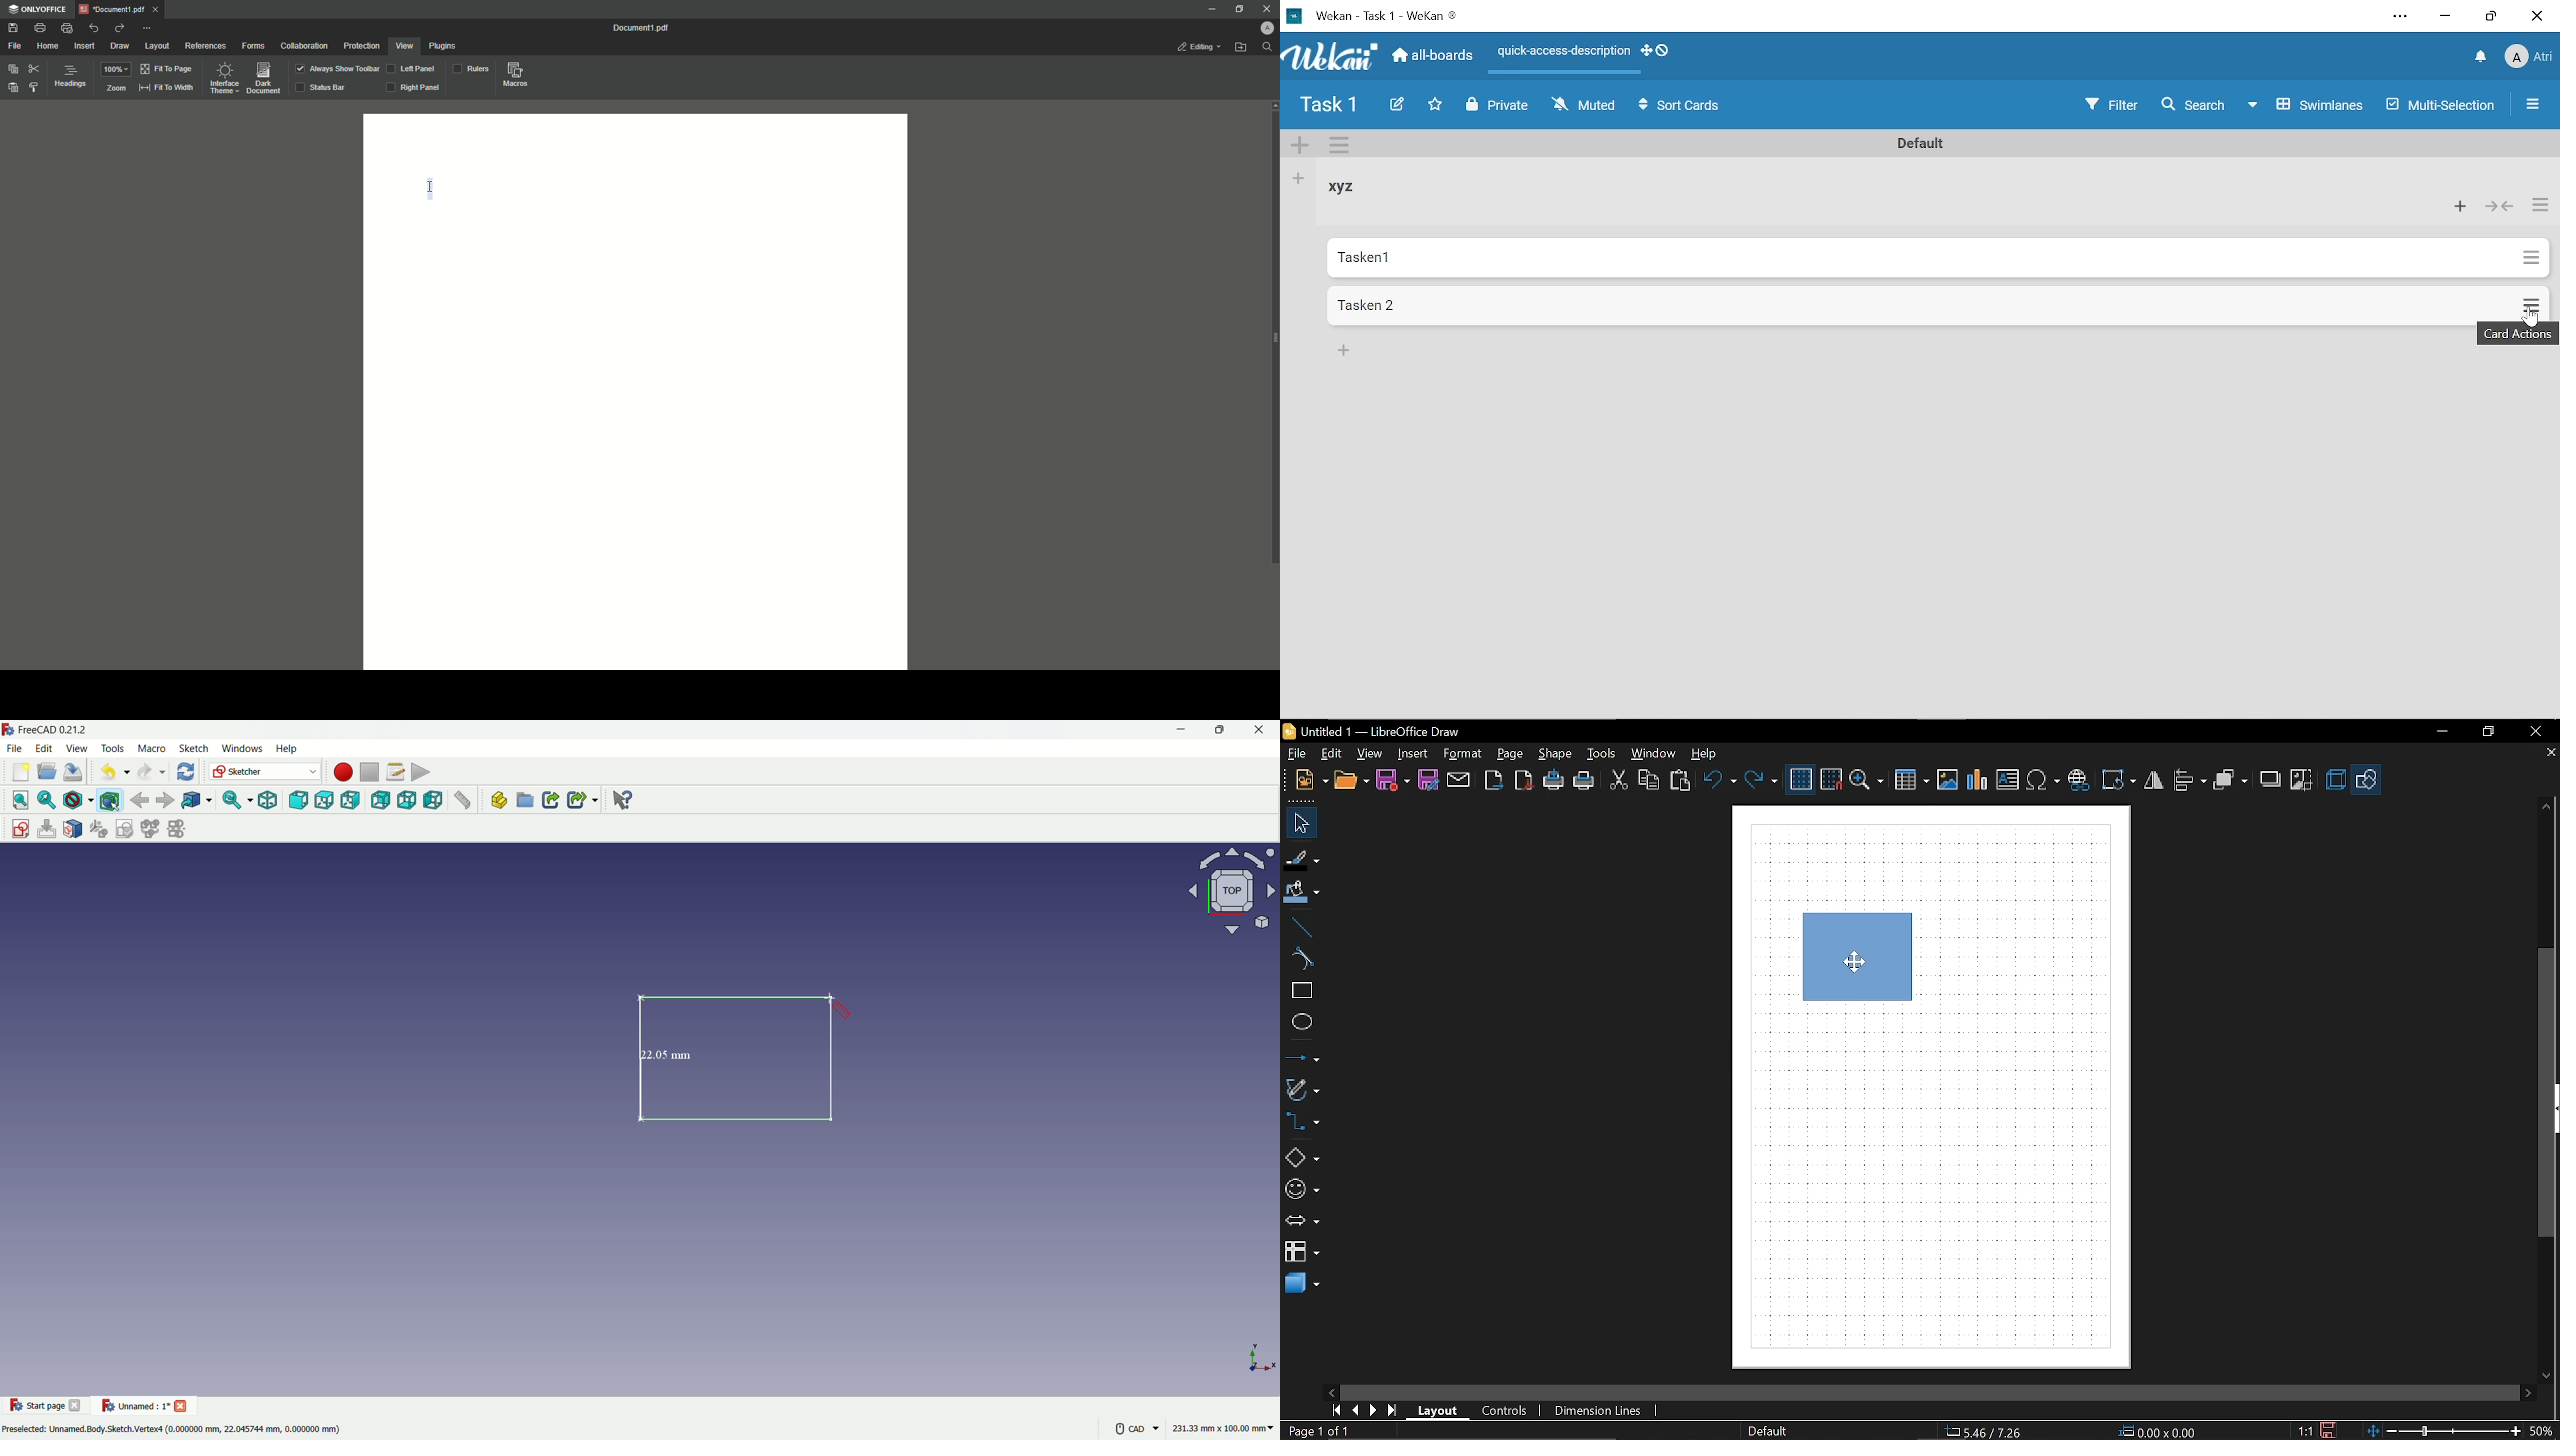  What do you see at coordinates (1585, 782) in the screenshot?
I see `Print` at bounding box center [1585, 782].